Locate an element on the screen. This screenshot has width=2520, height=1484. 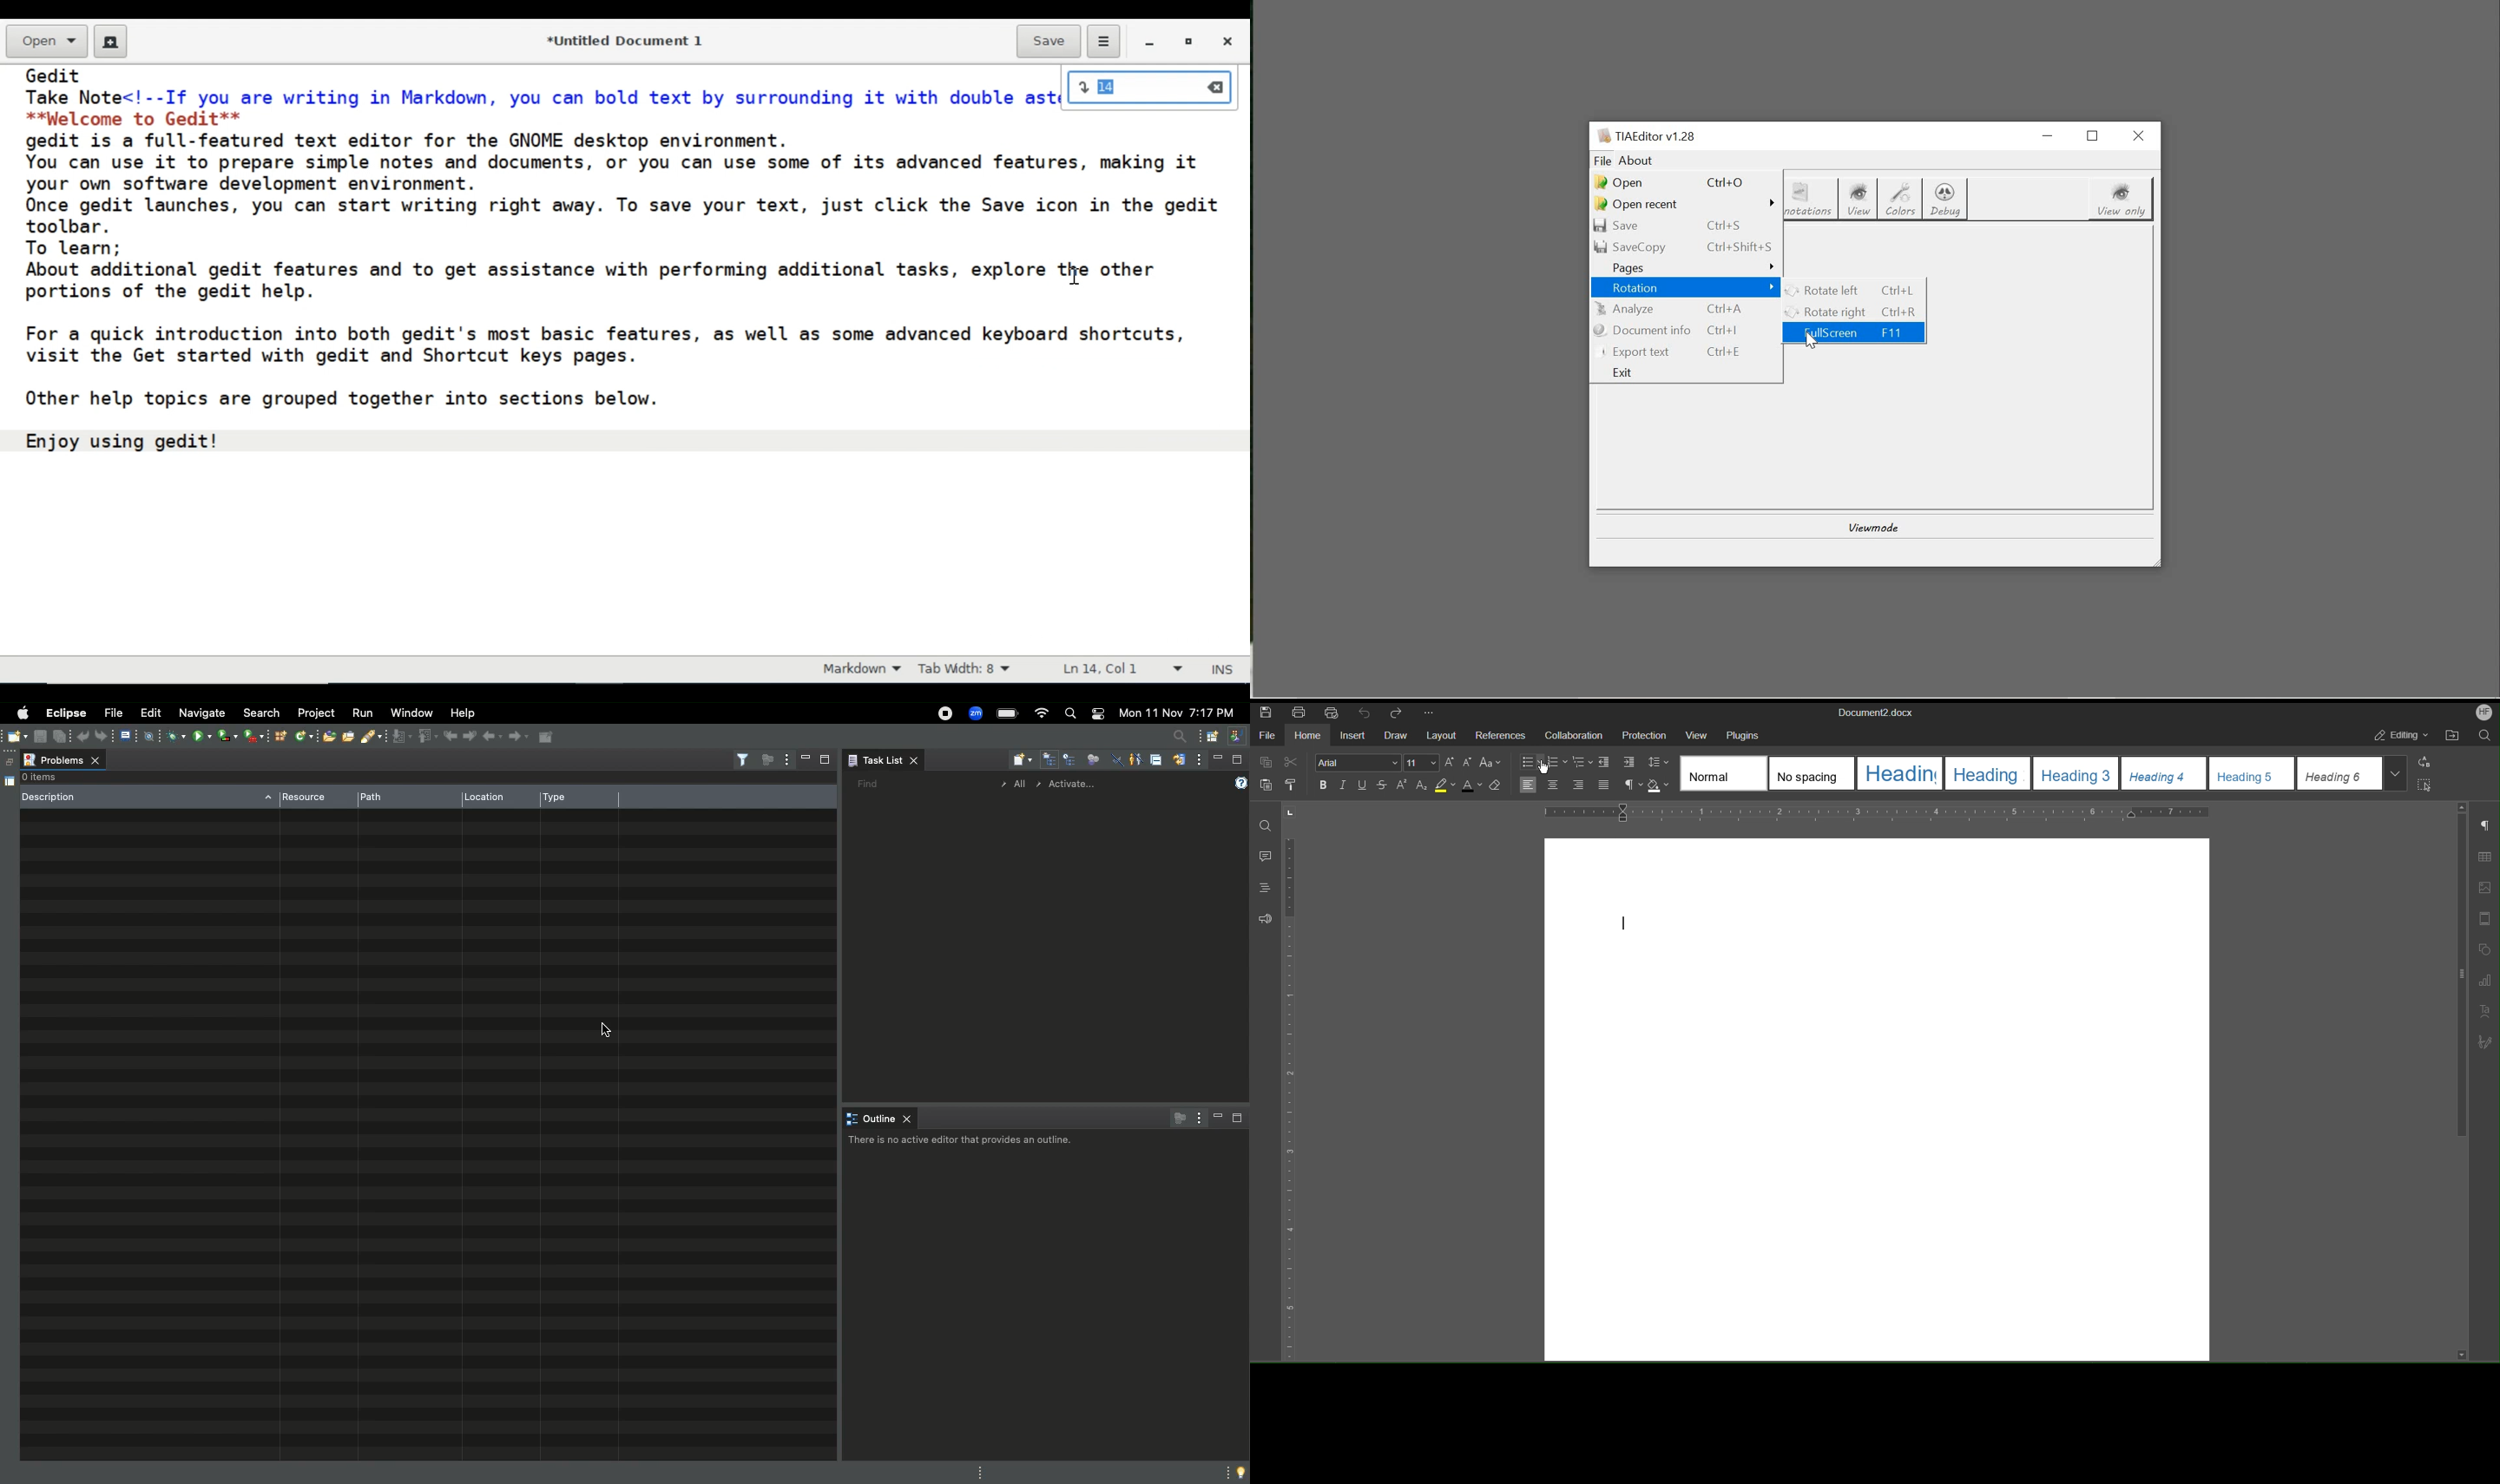
Protection is located at coordinates (1646, 735).